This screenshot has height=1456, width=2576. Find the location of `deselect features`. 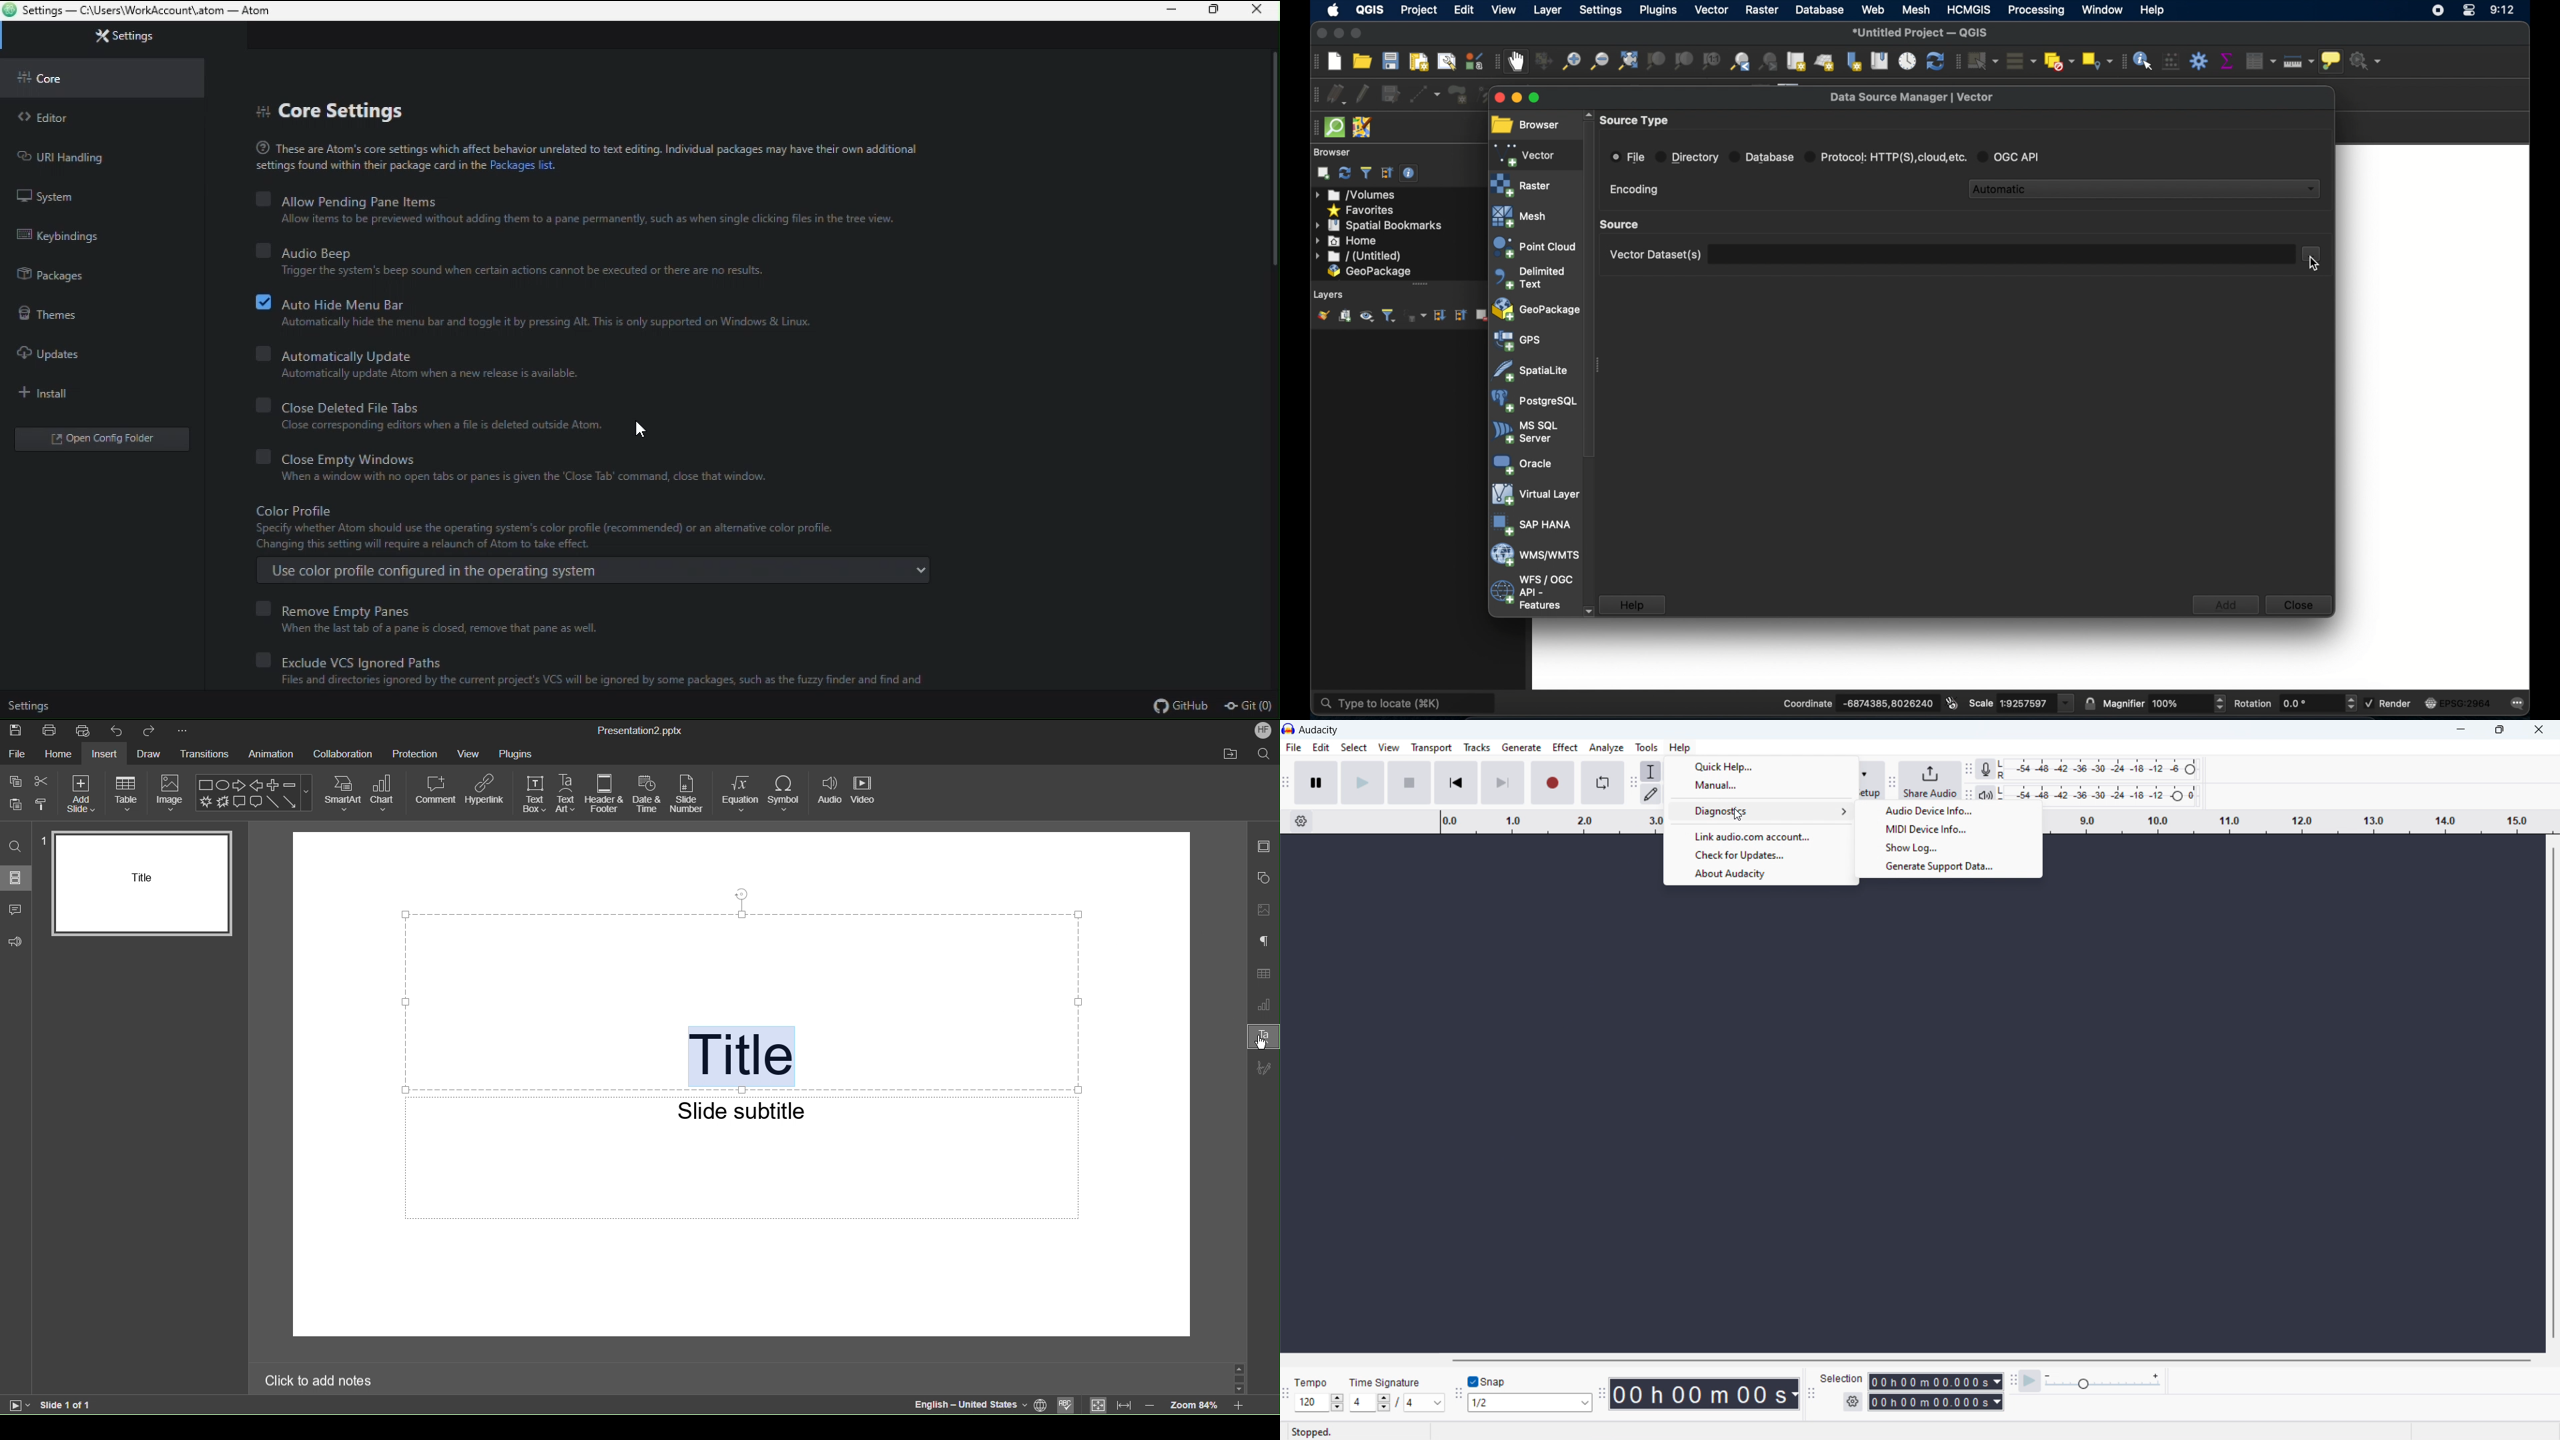

deselect features is located at coordinates (2059, 59).